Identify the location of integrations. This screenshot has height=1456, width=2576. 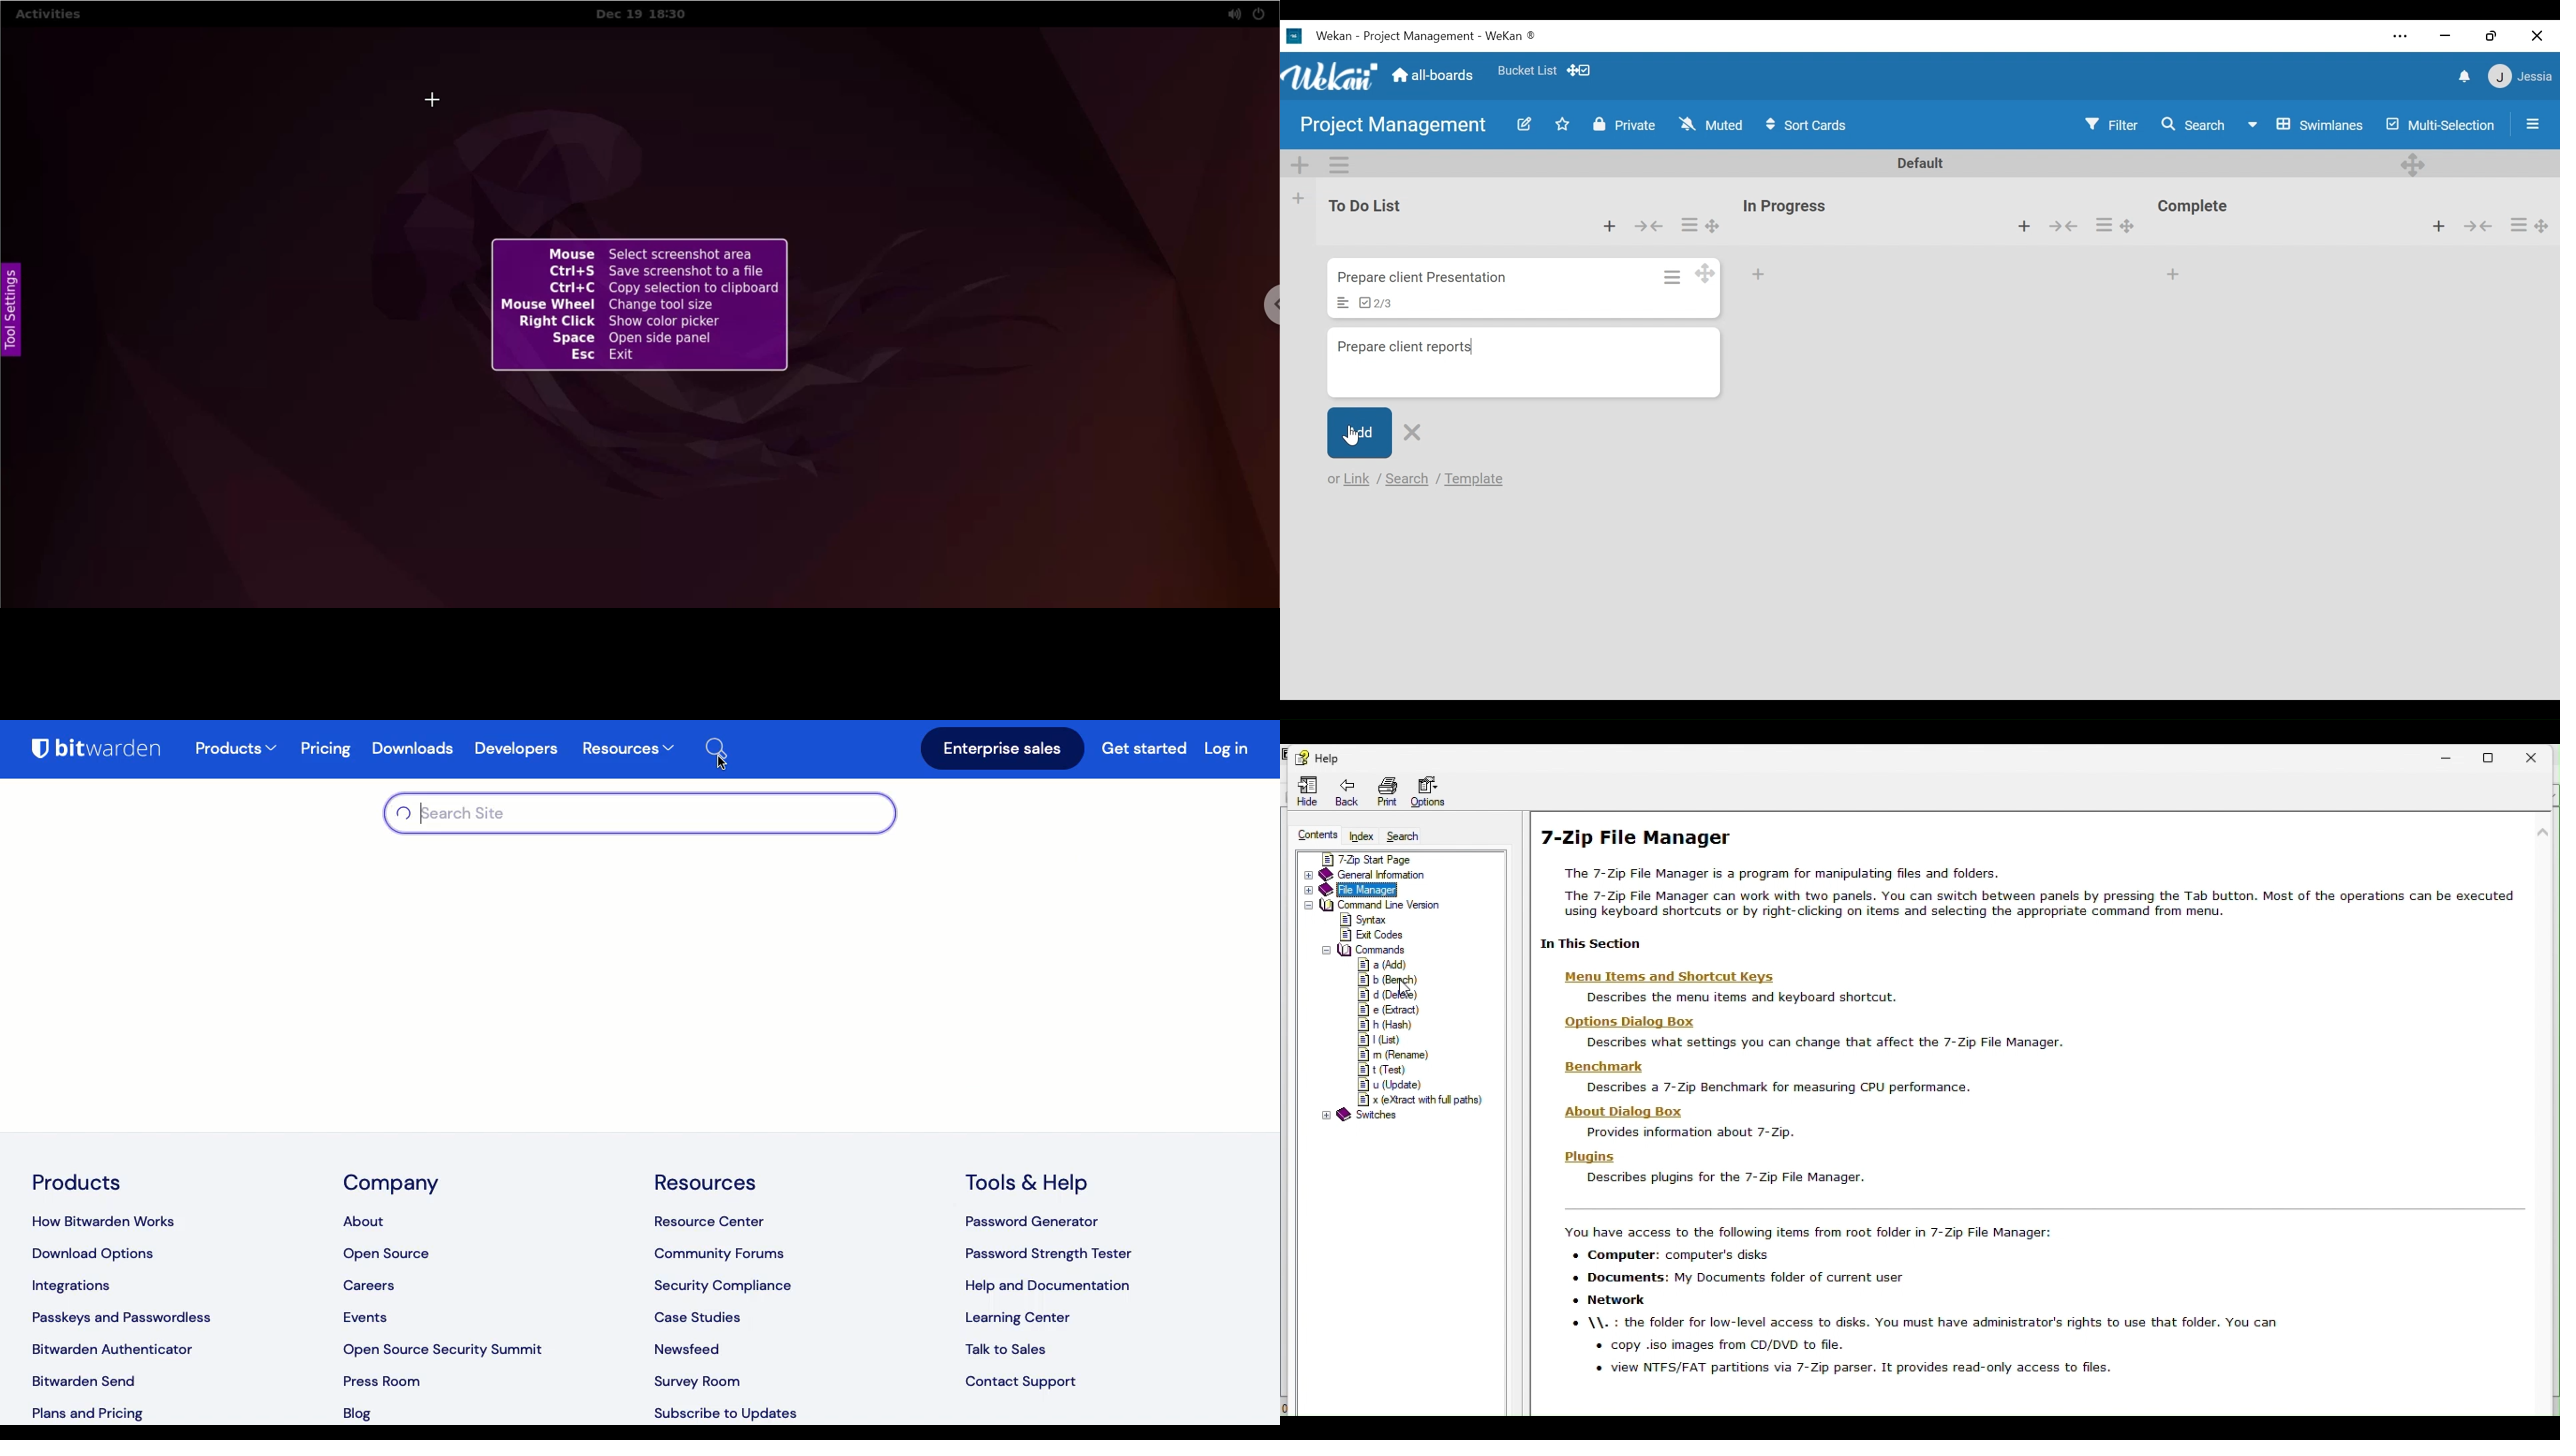
(82, 1289).